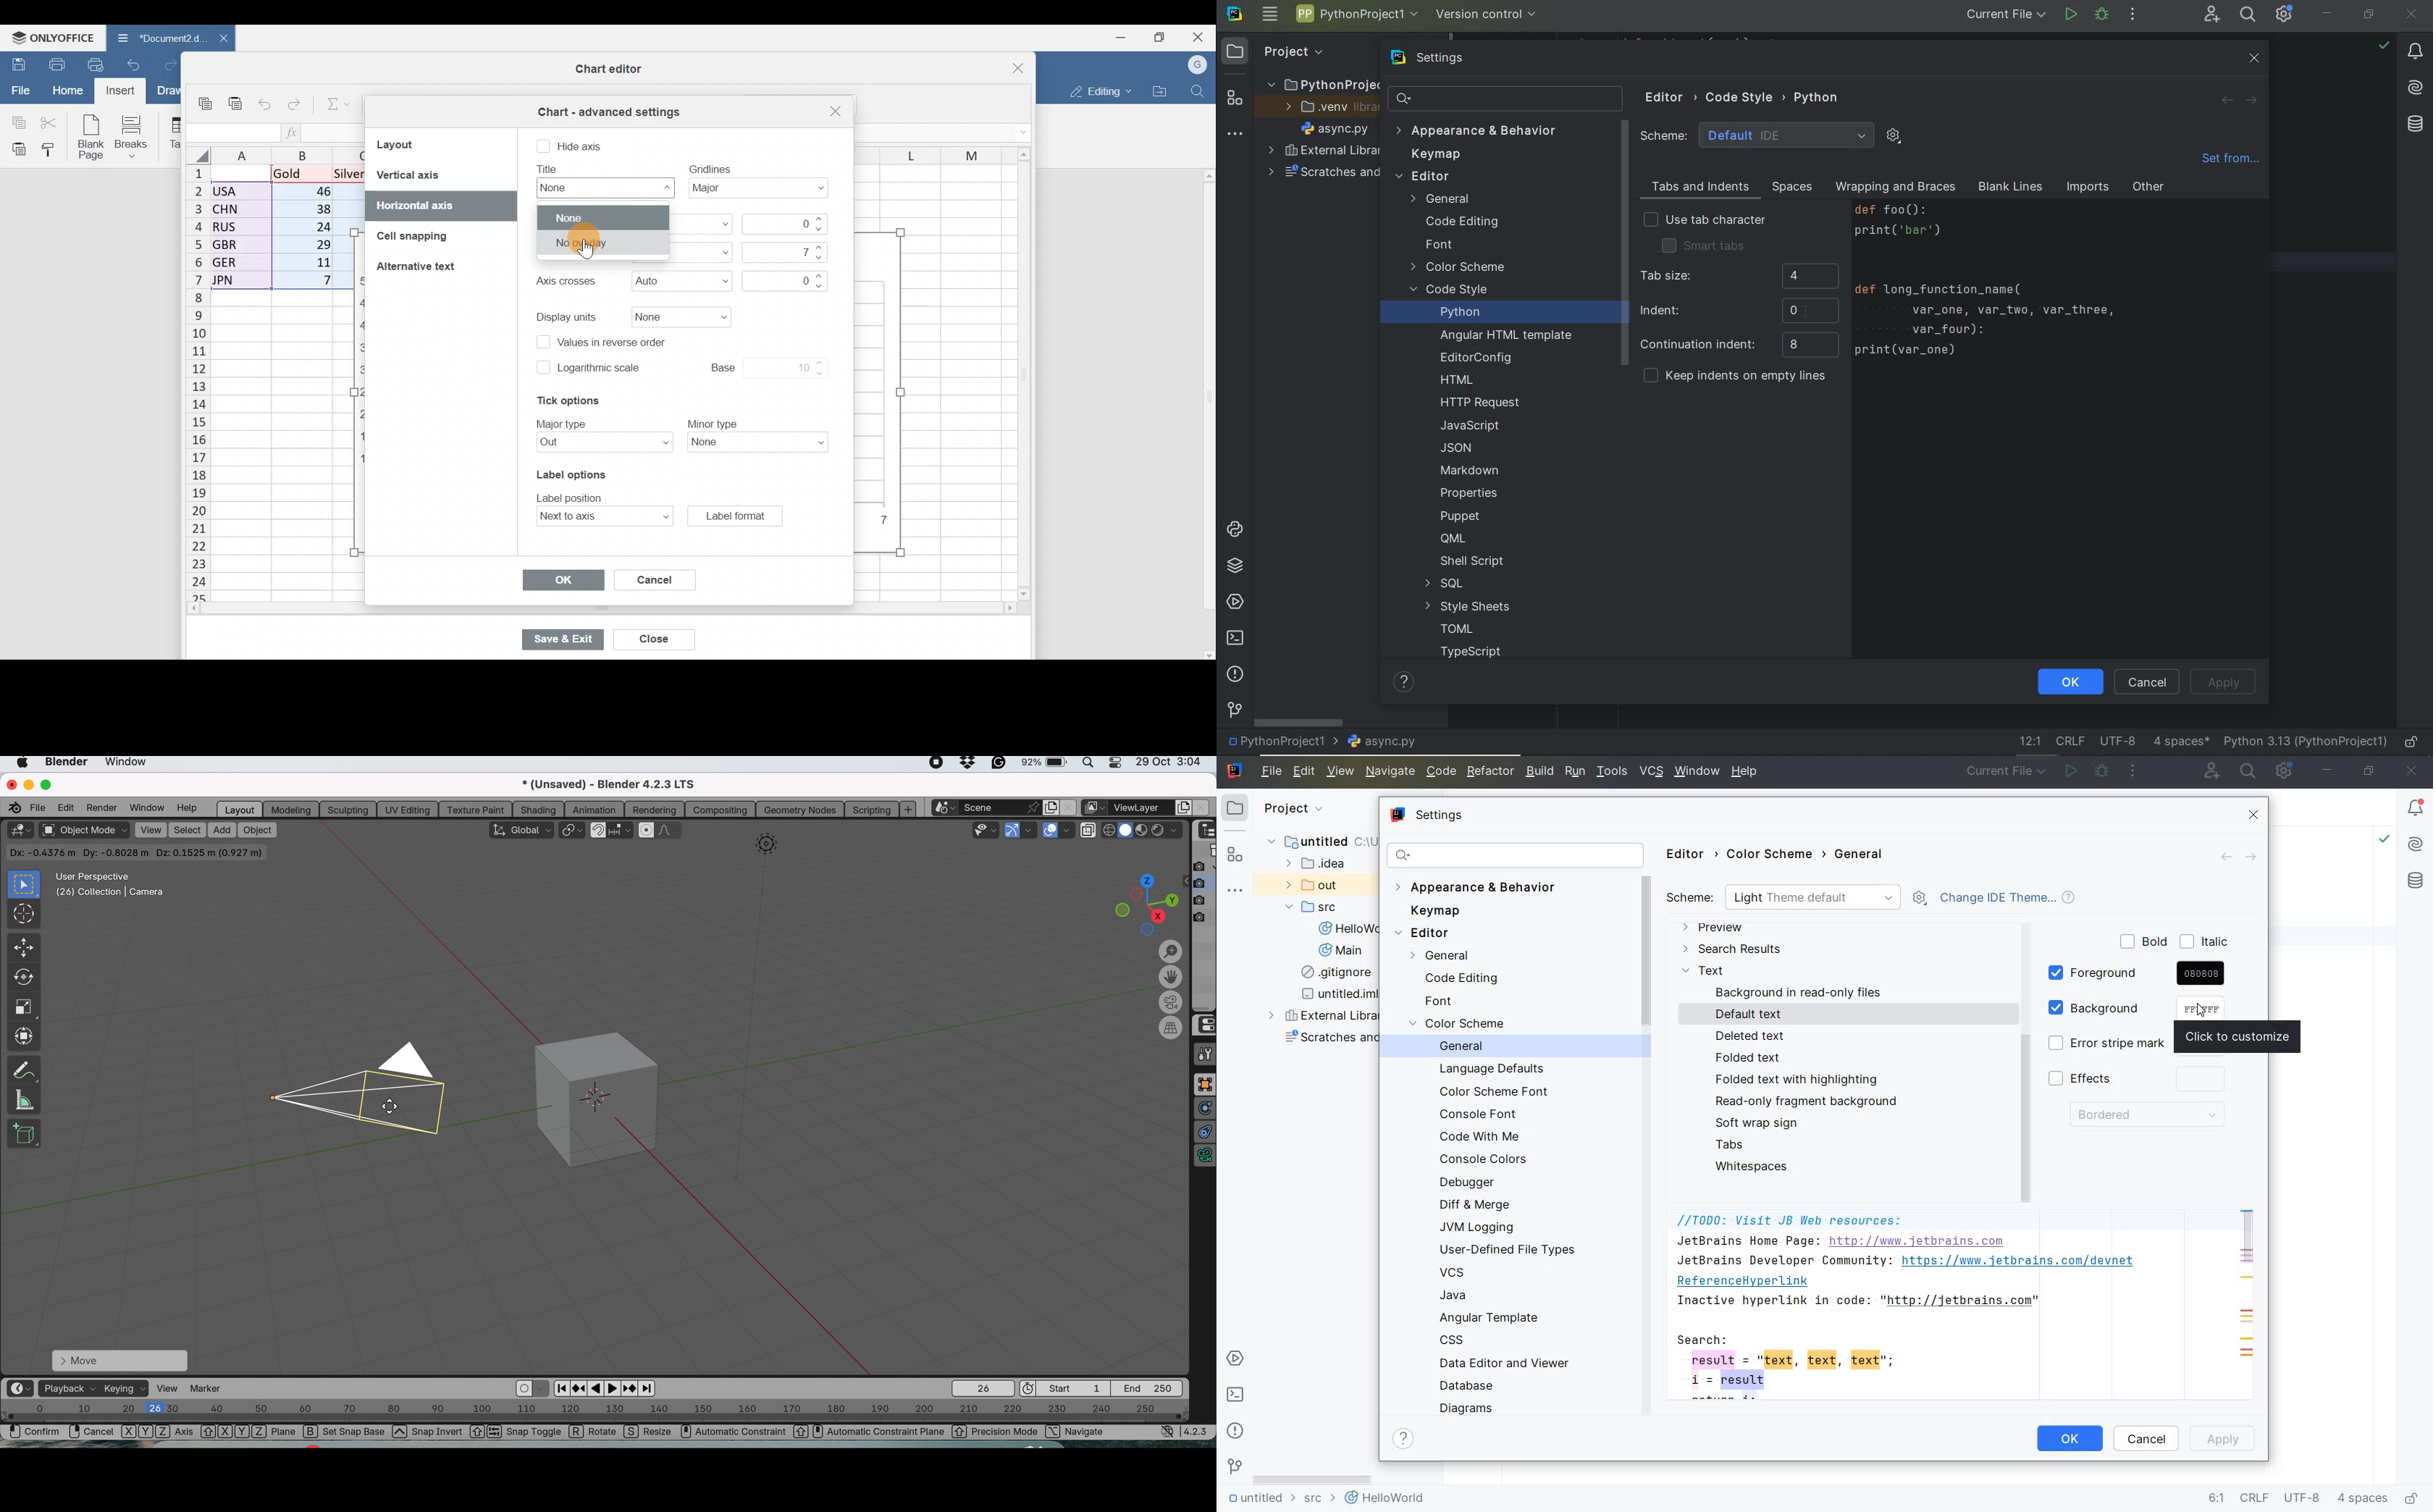 This screenshot has height=1512, width=2436. I want to click on close, so click(2255, 59).